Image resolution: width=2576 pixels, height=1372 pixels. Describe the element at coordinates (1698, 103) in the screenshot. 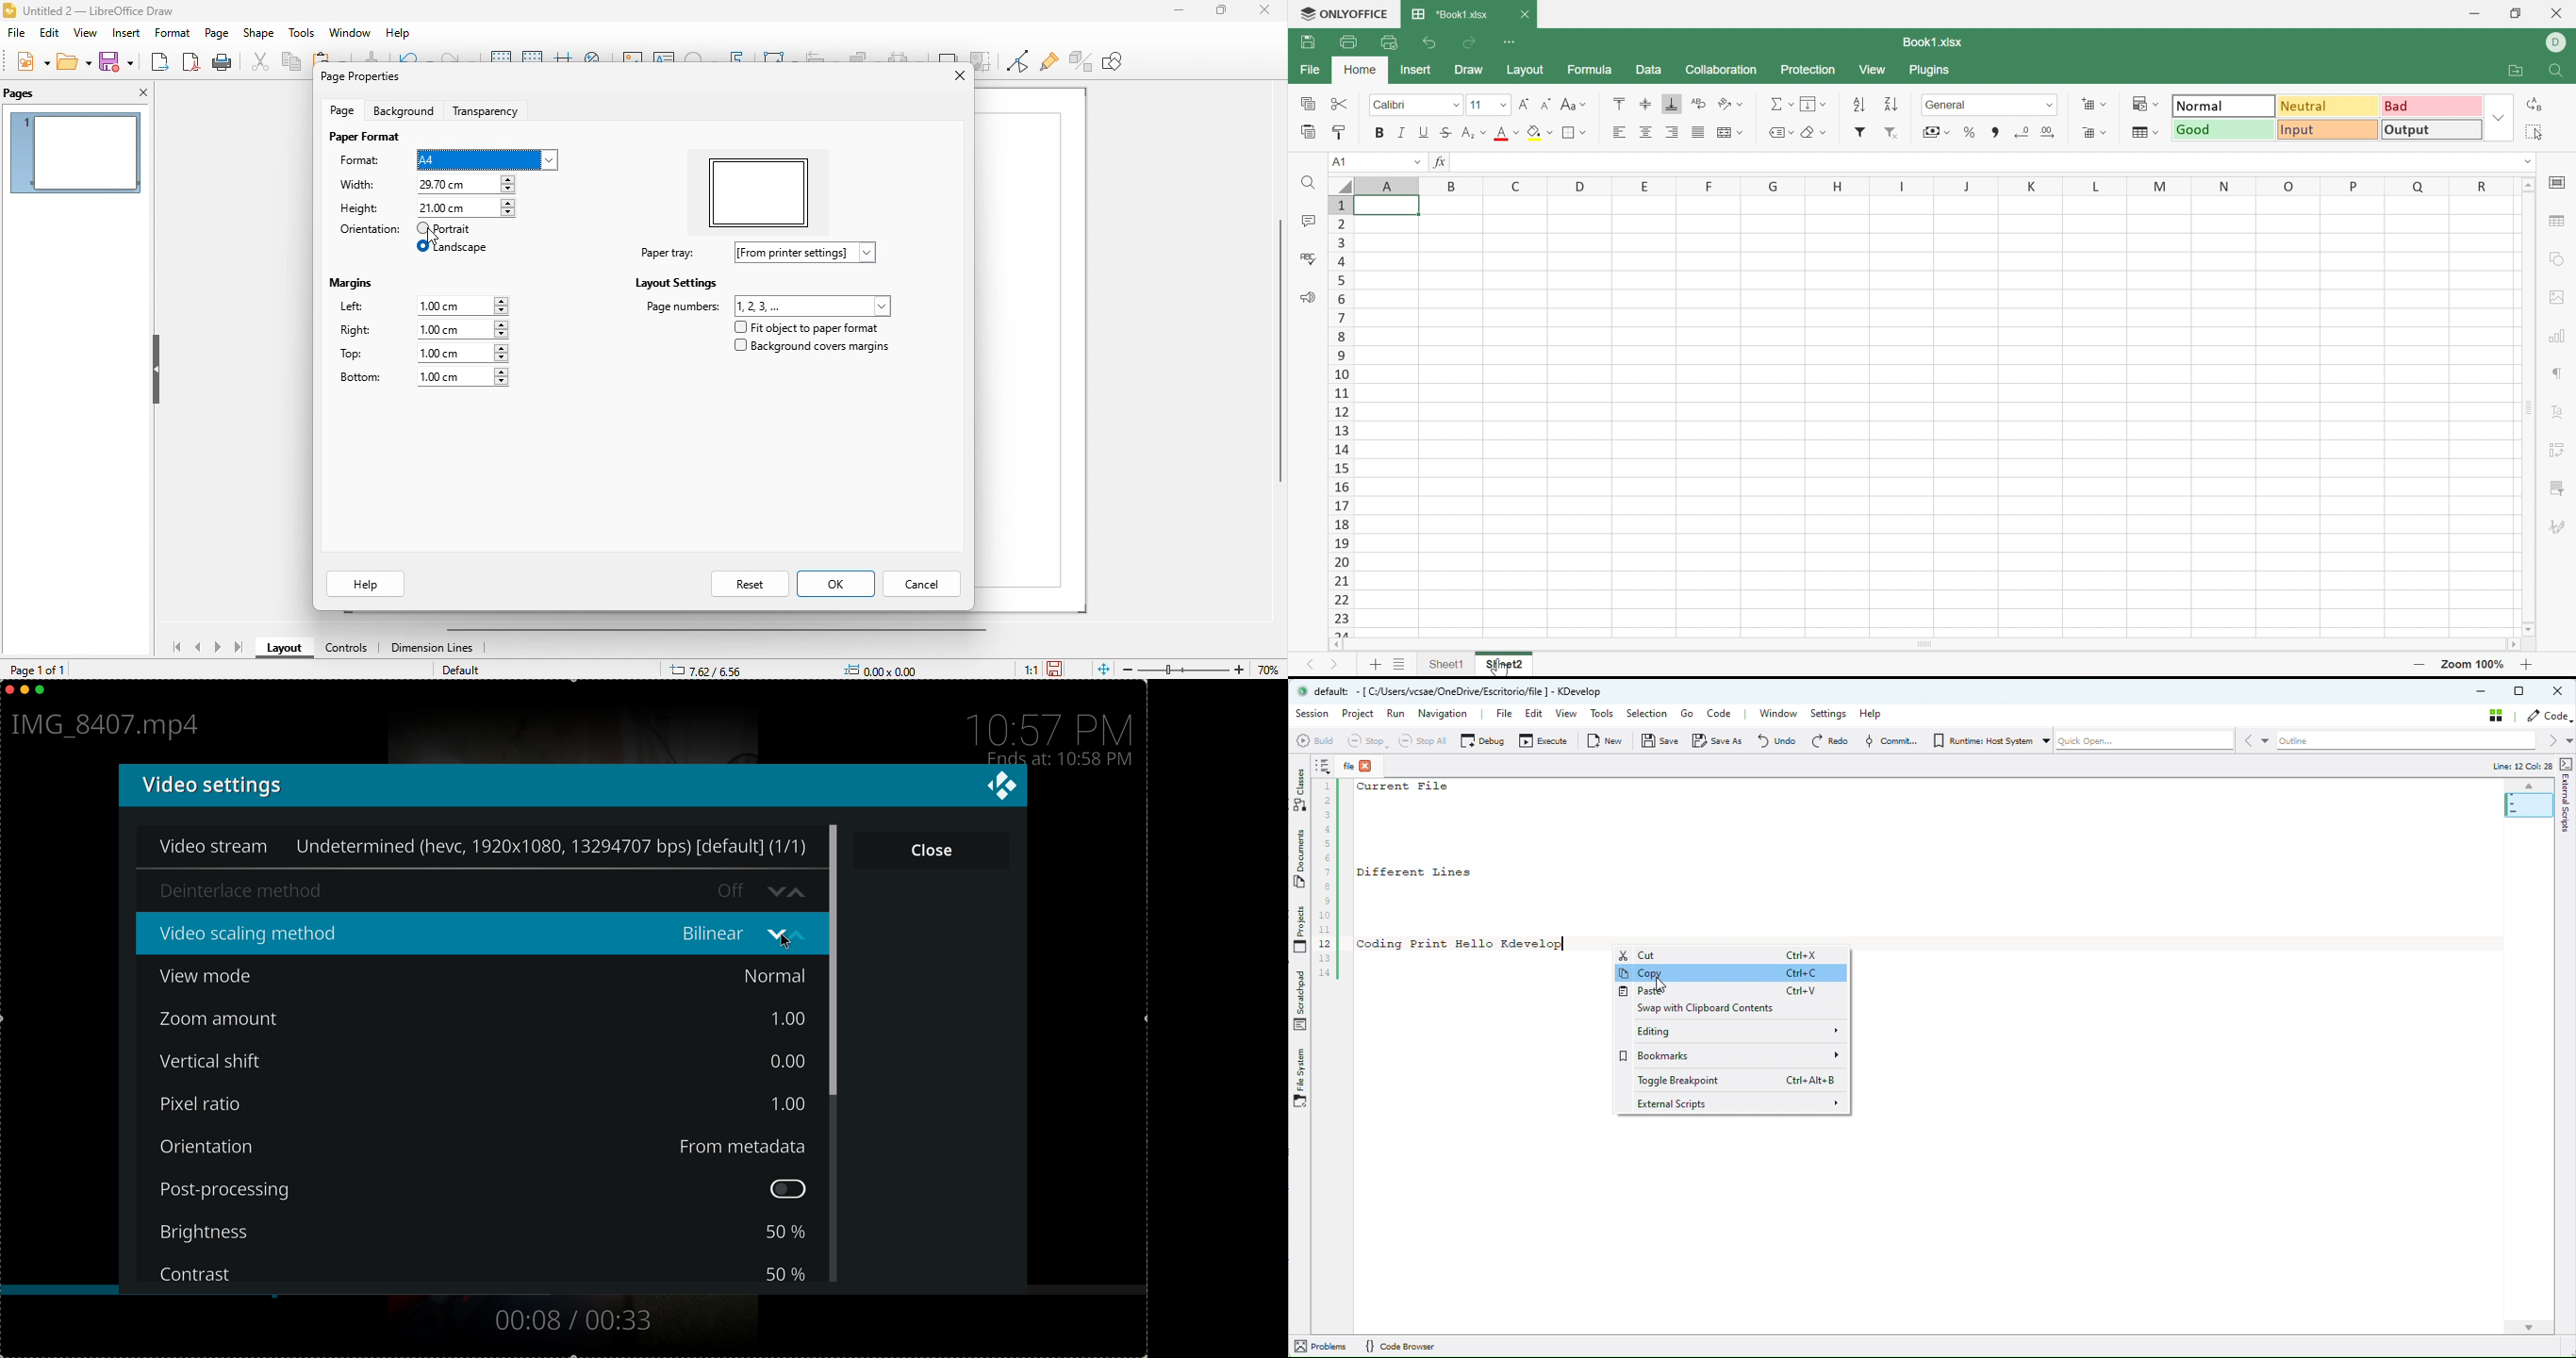

I see `Wrap Text` at that location.